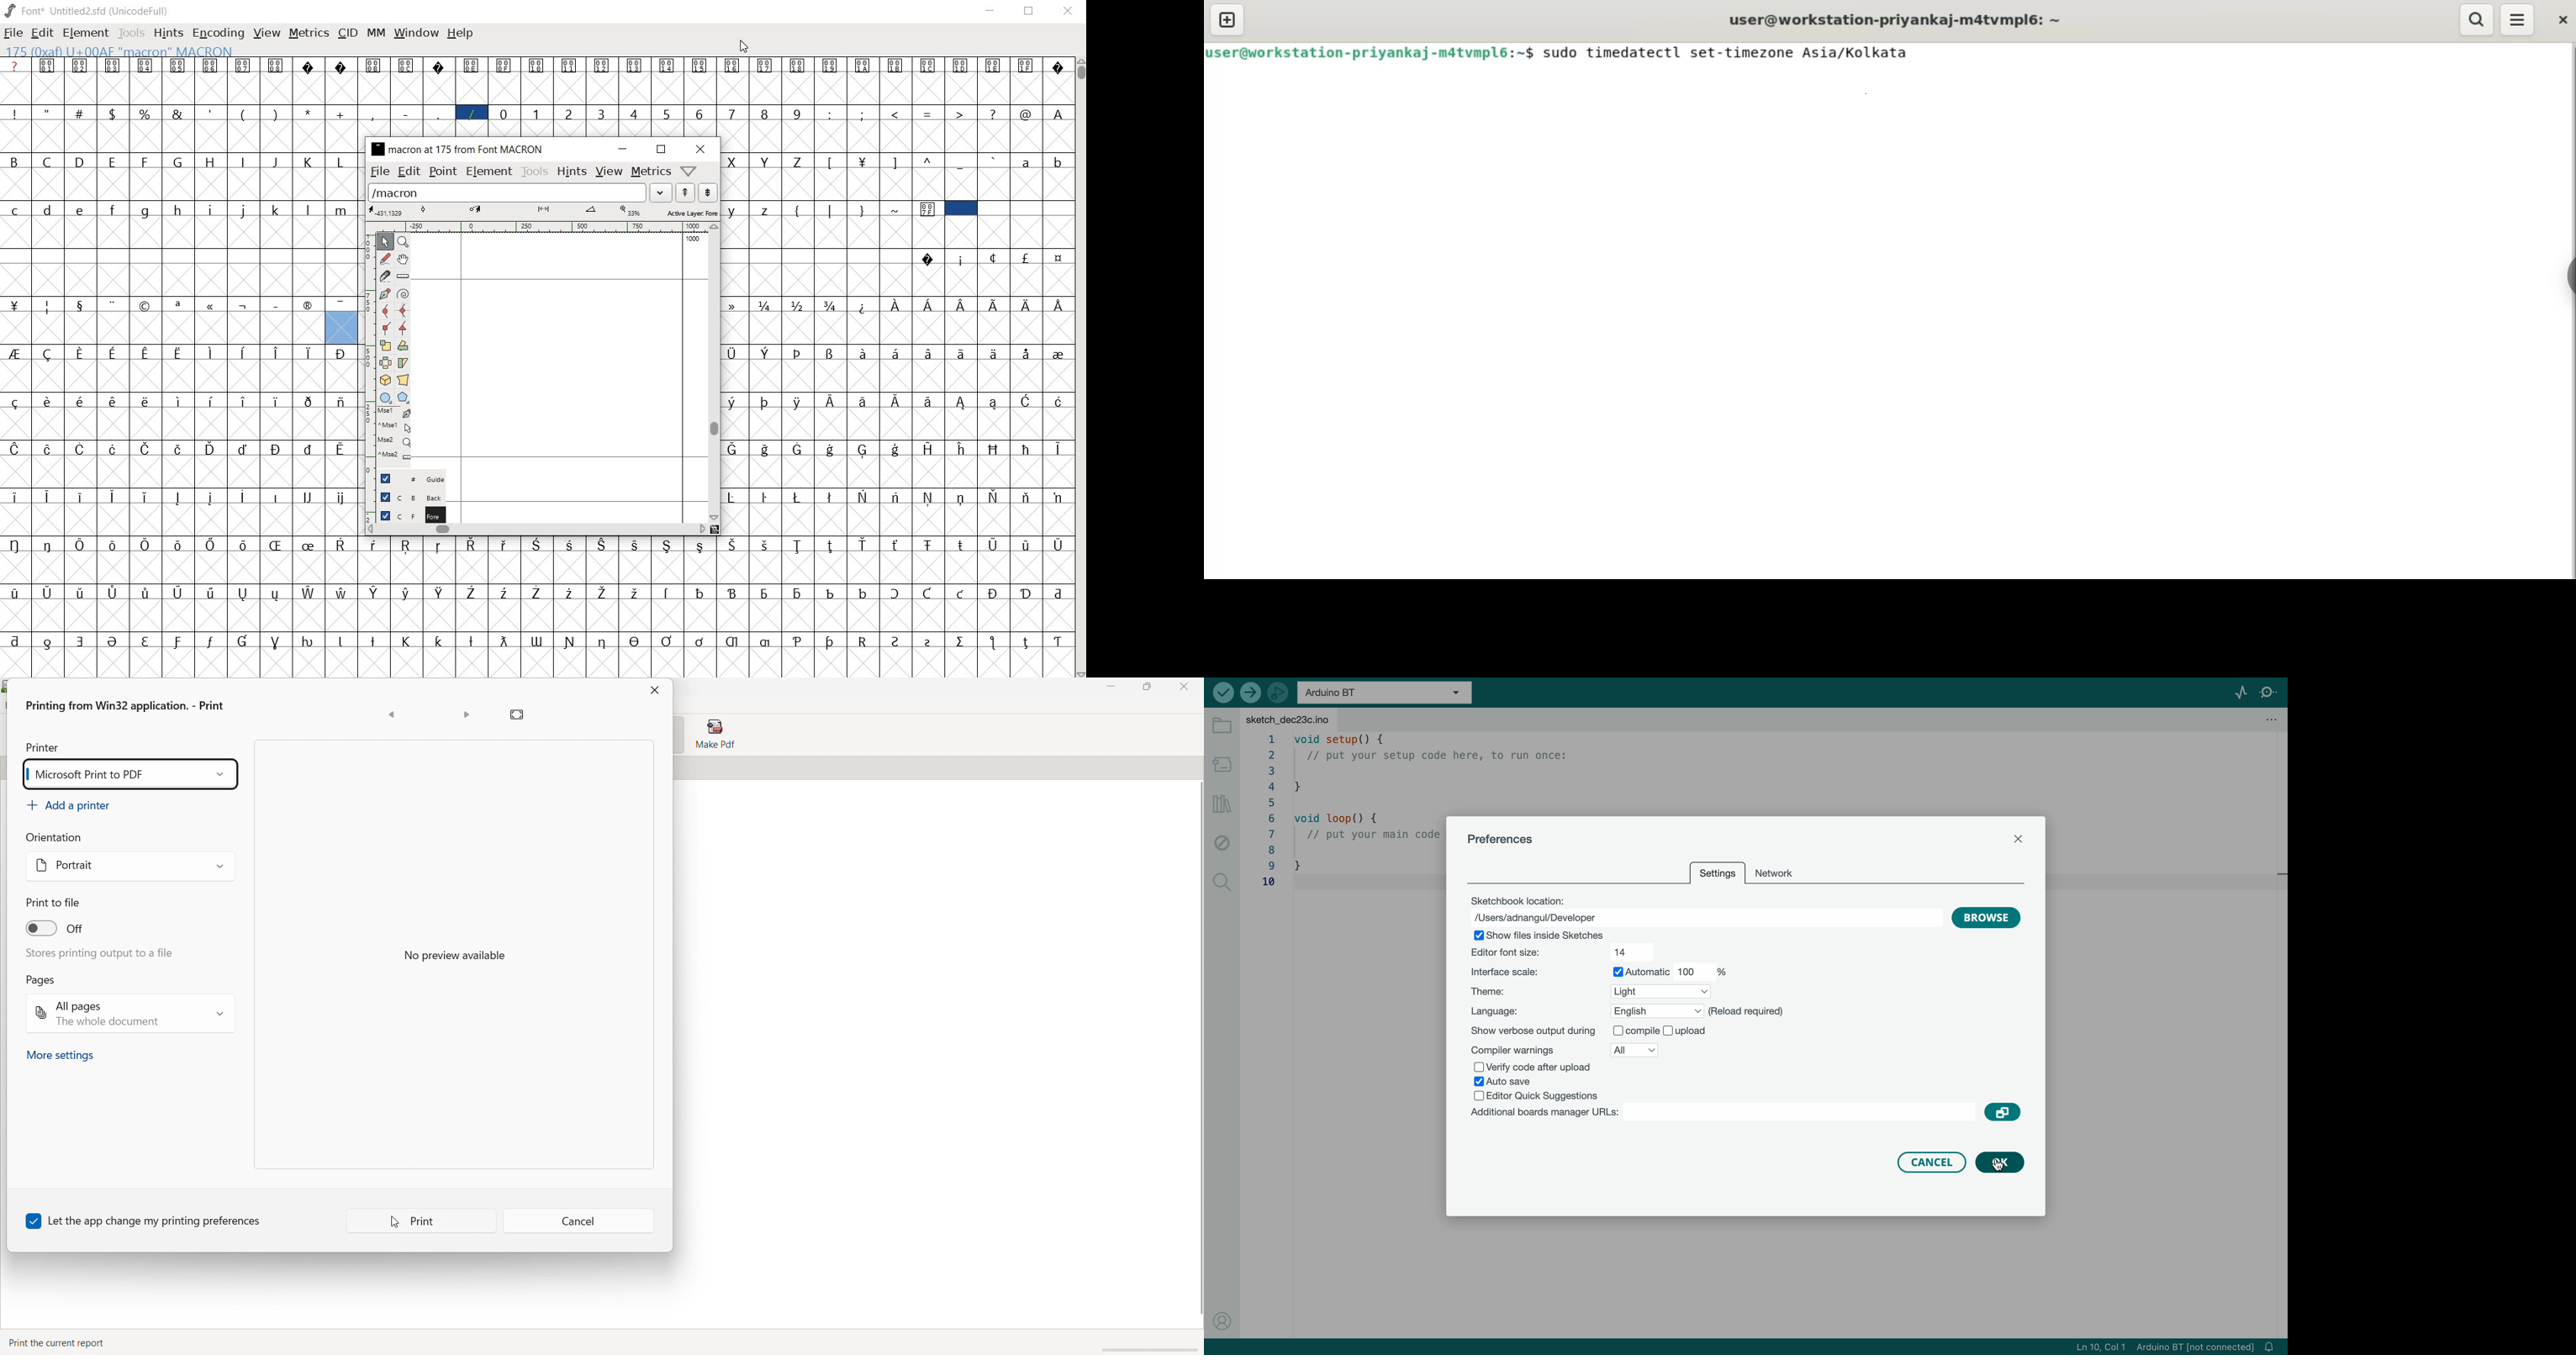 This screenshot has width=2576, height=1372. Describe the element at coordinates (16, 208) in the screenshot. I see `c` at that location.